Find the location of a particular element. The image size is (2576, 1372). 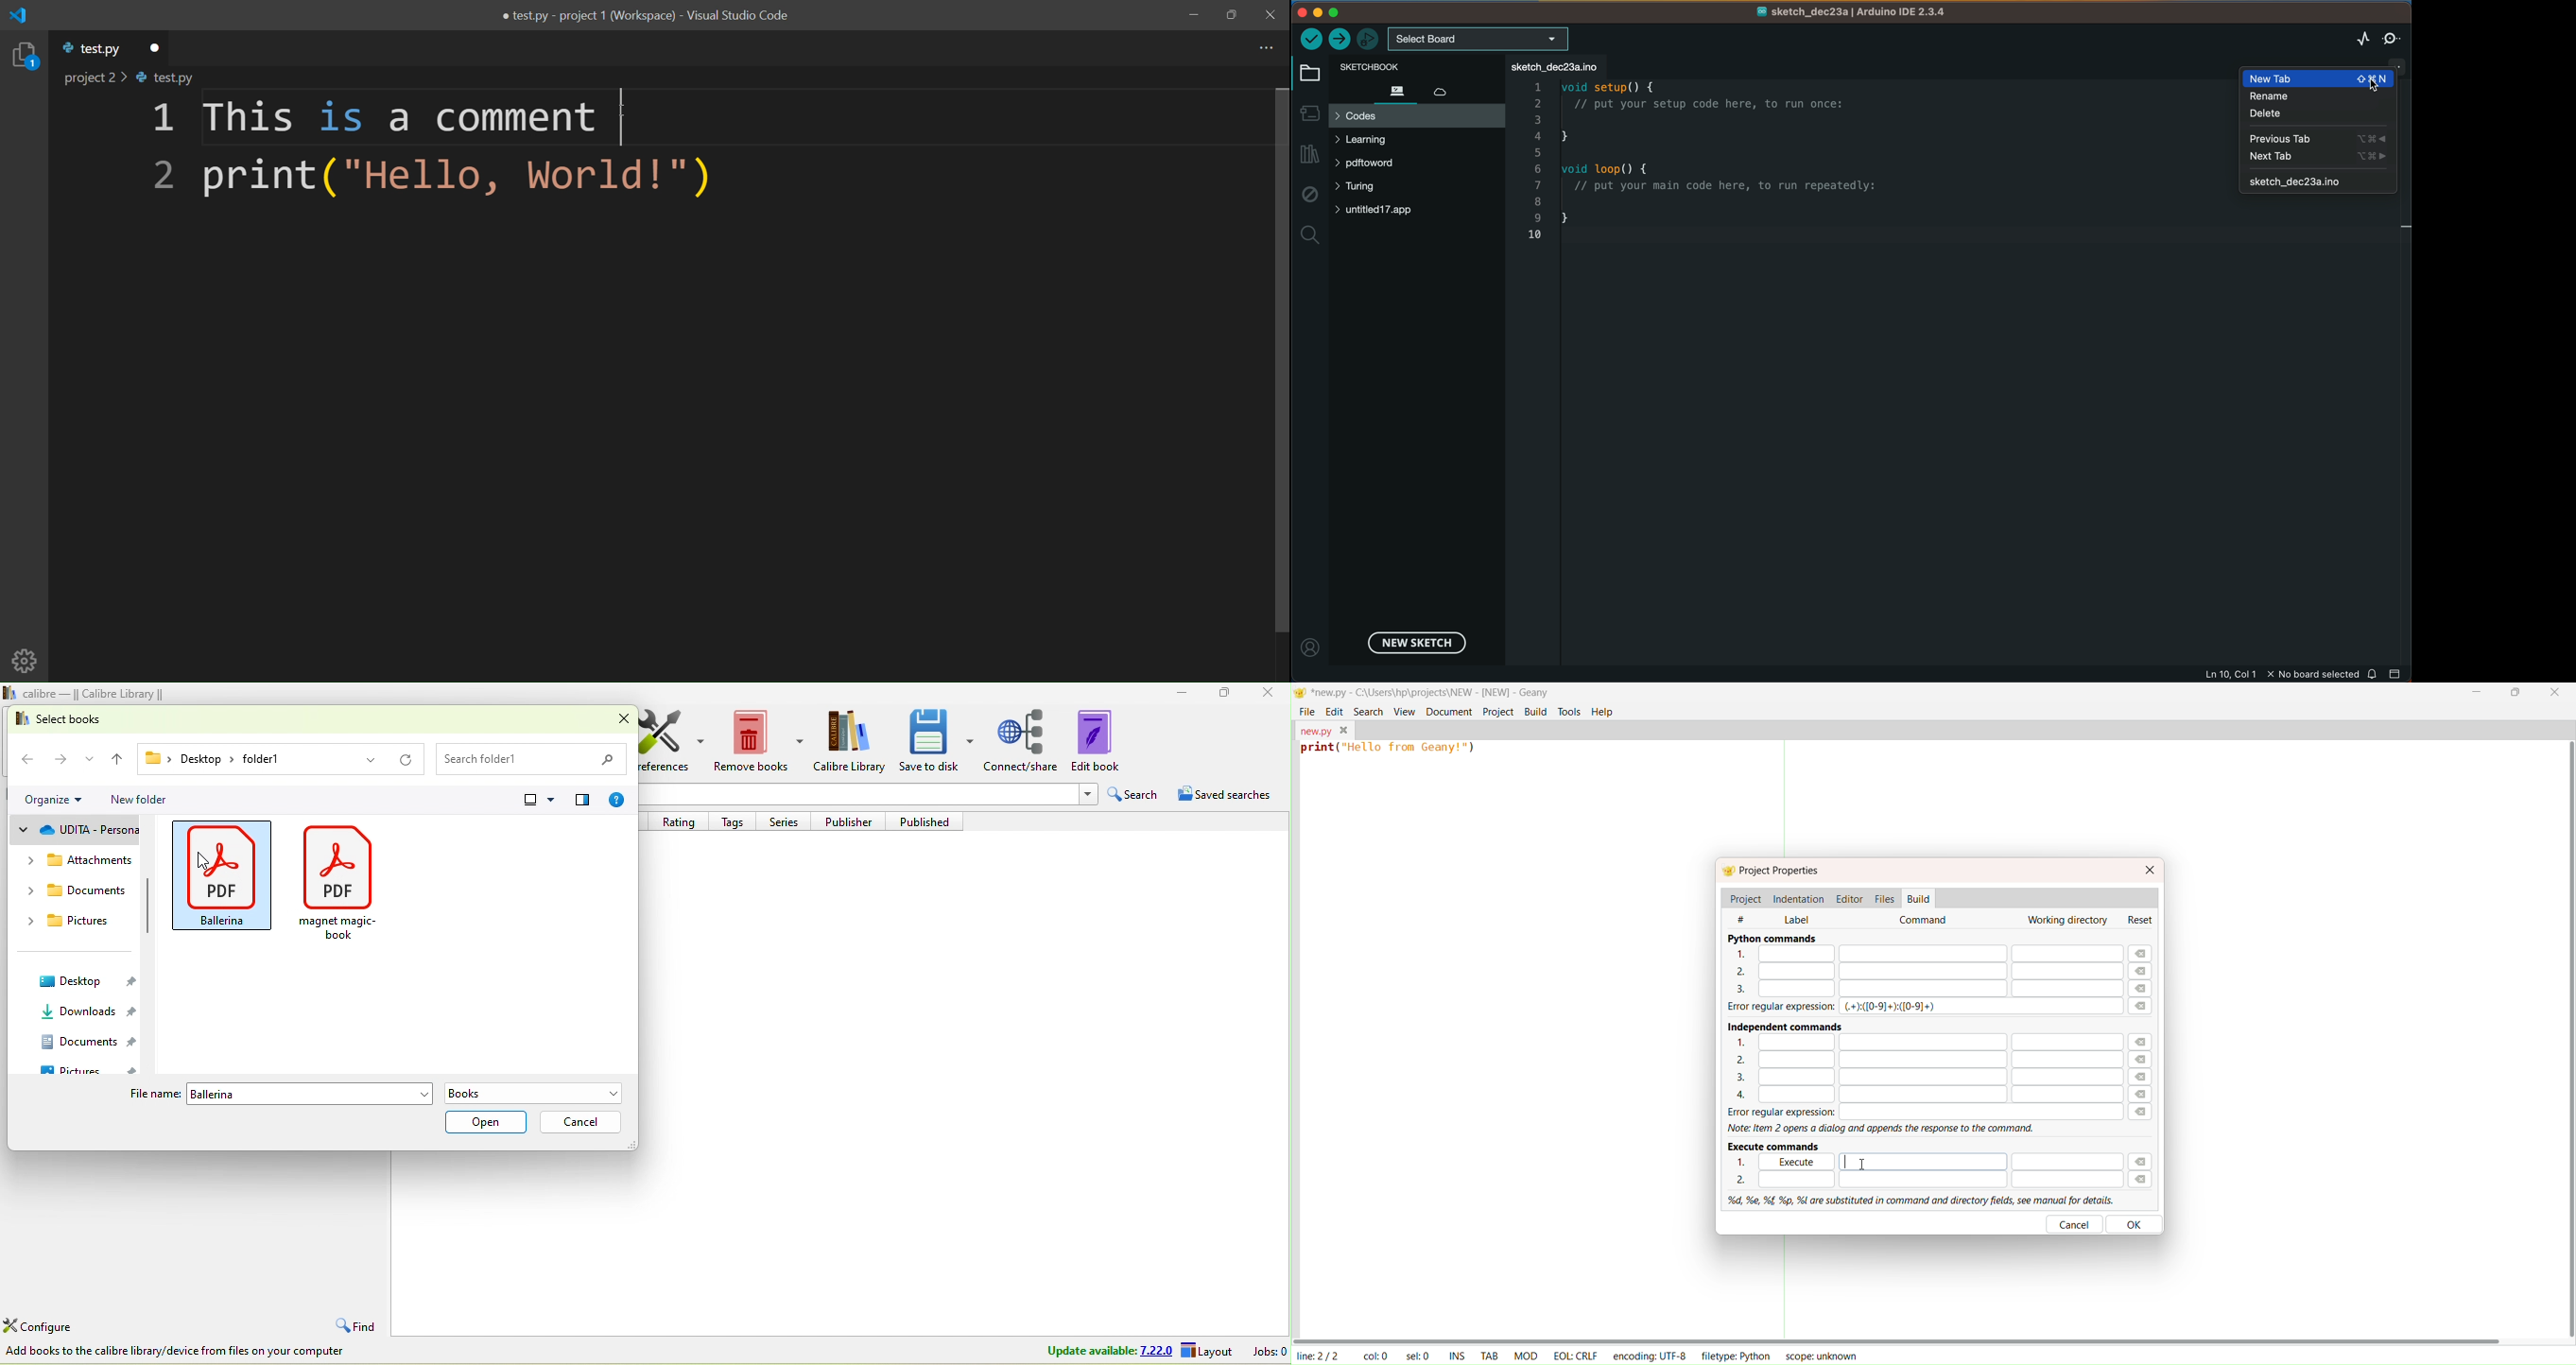

udta-personal is located at coordinates (79, 832).